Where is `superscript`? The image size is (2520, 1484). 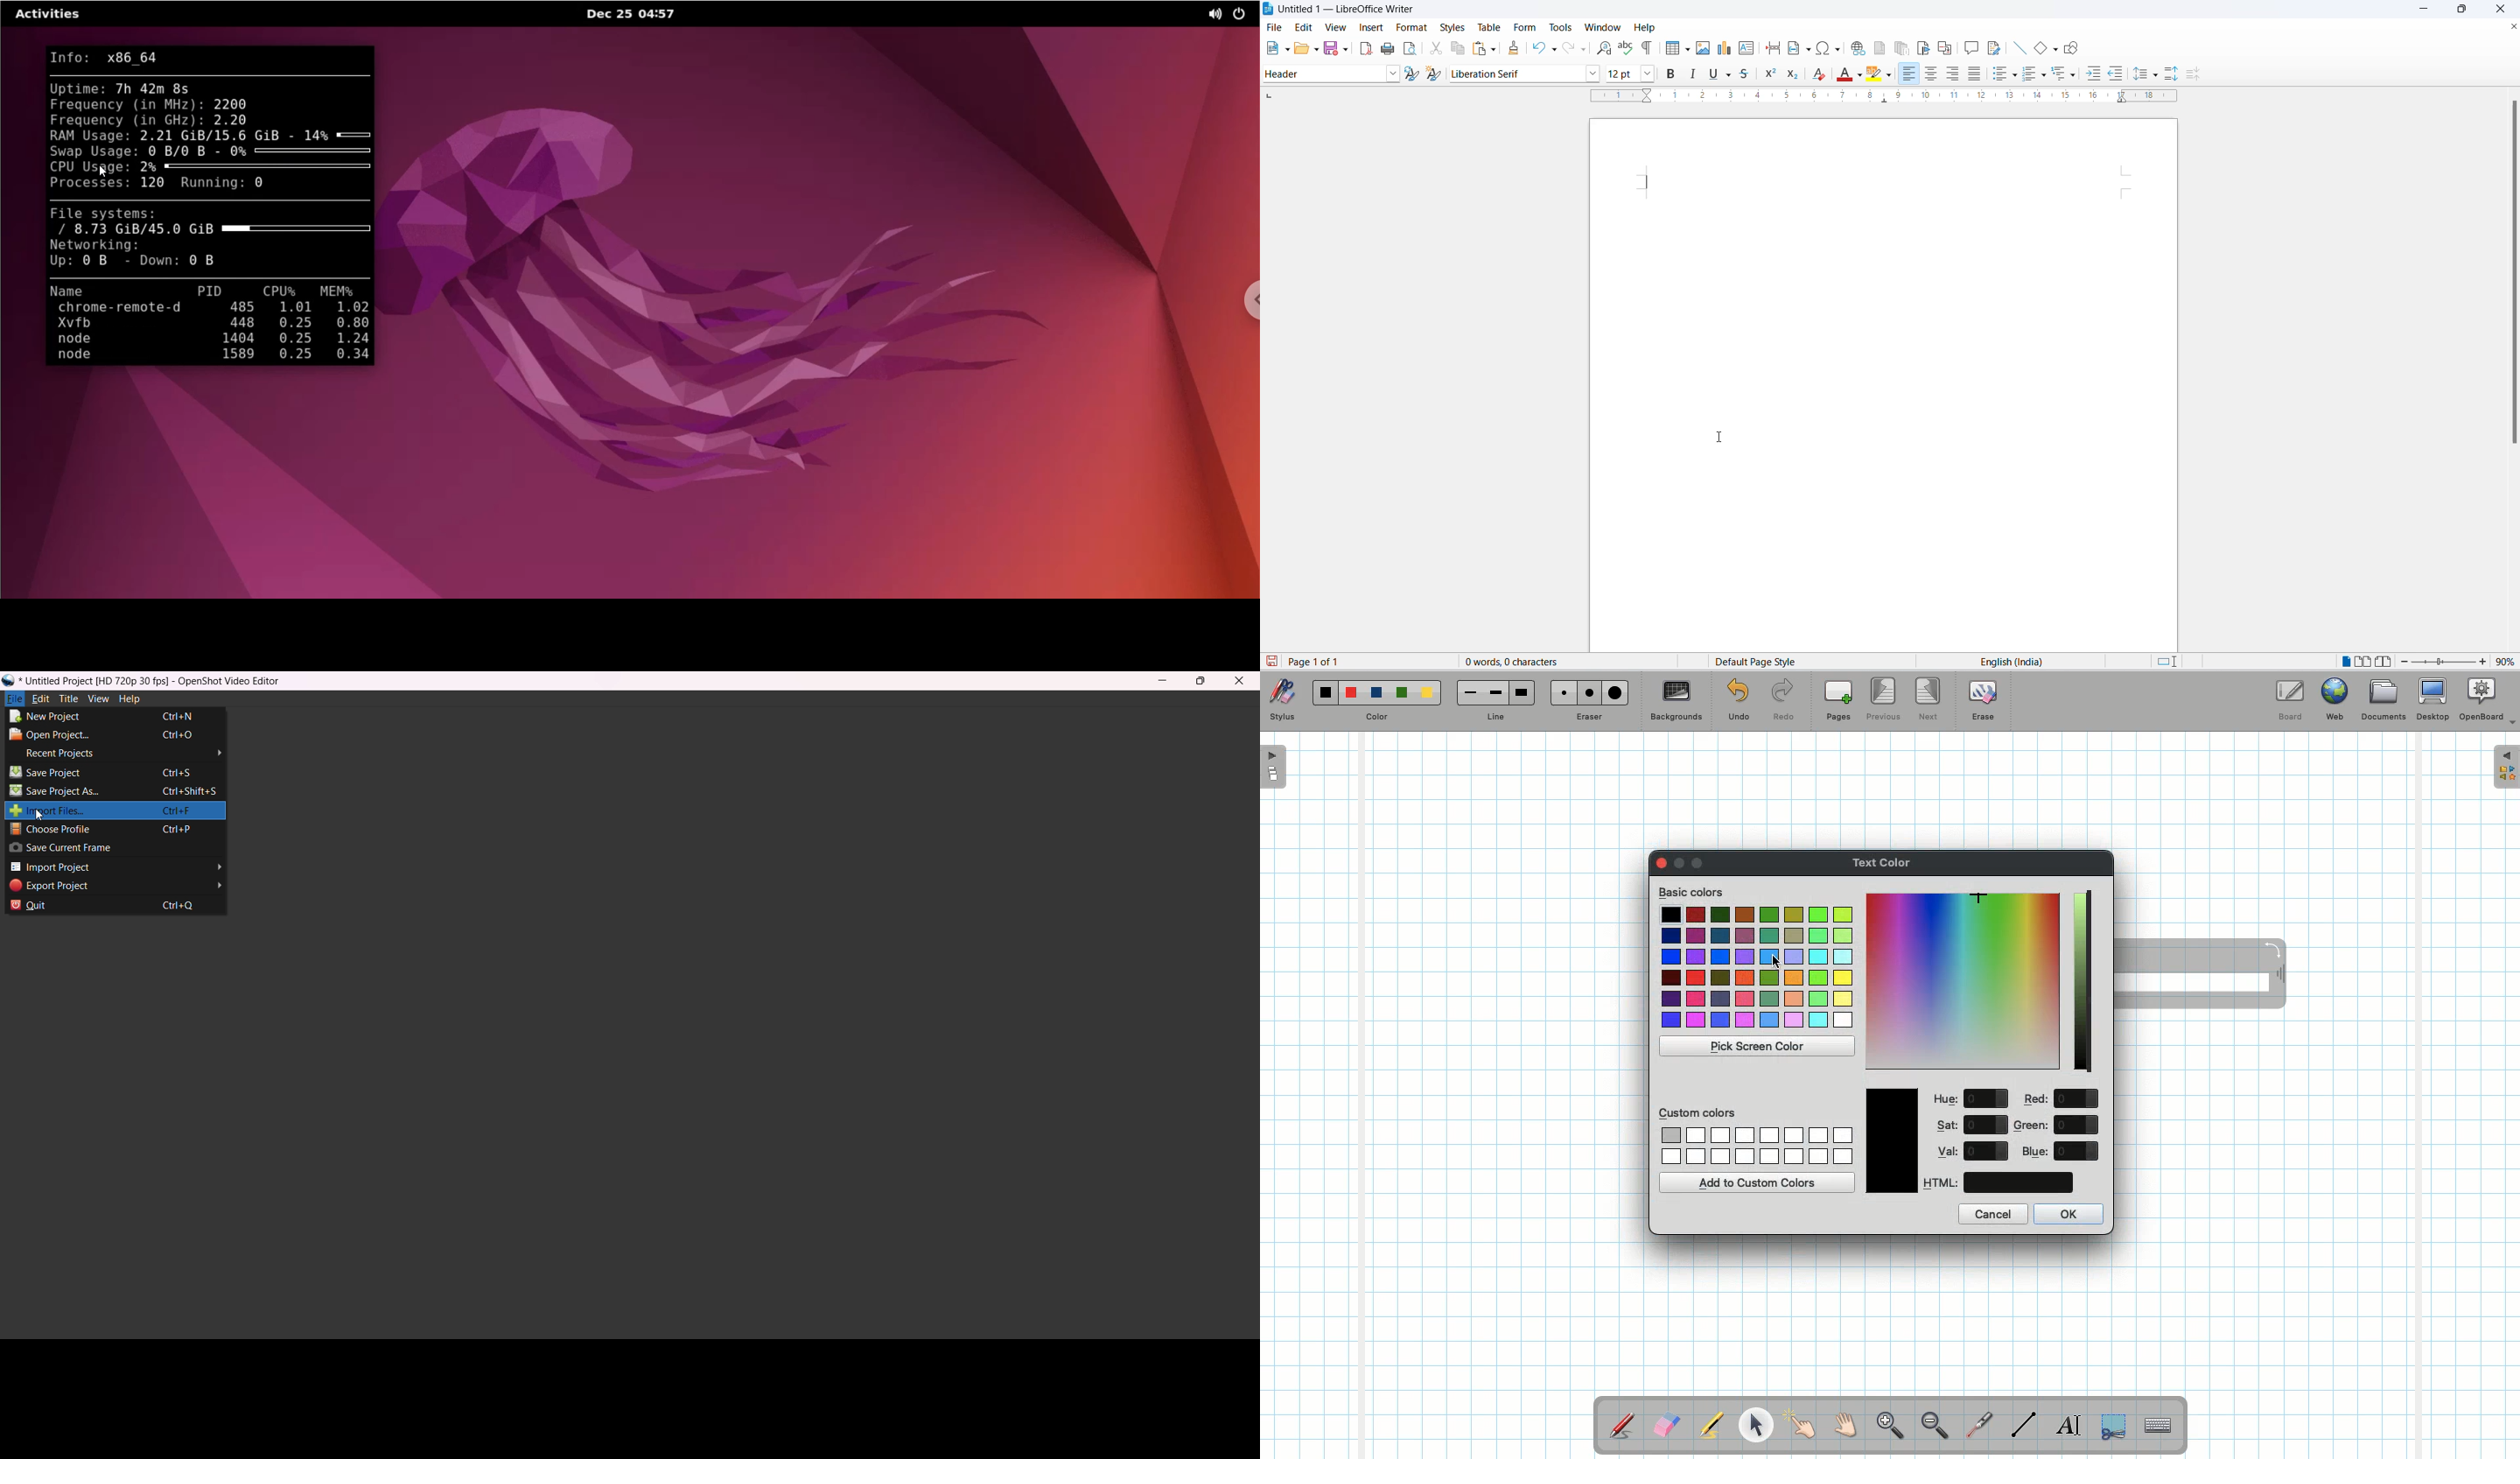
superscript is located at coordinates (1772, 75).